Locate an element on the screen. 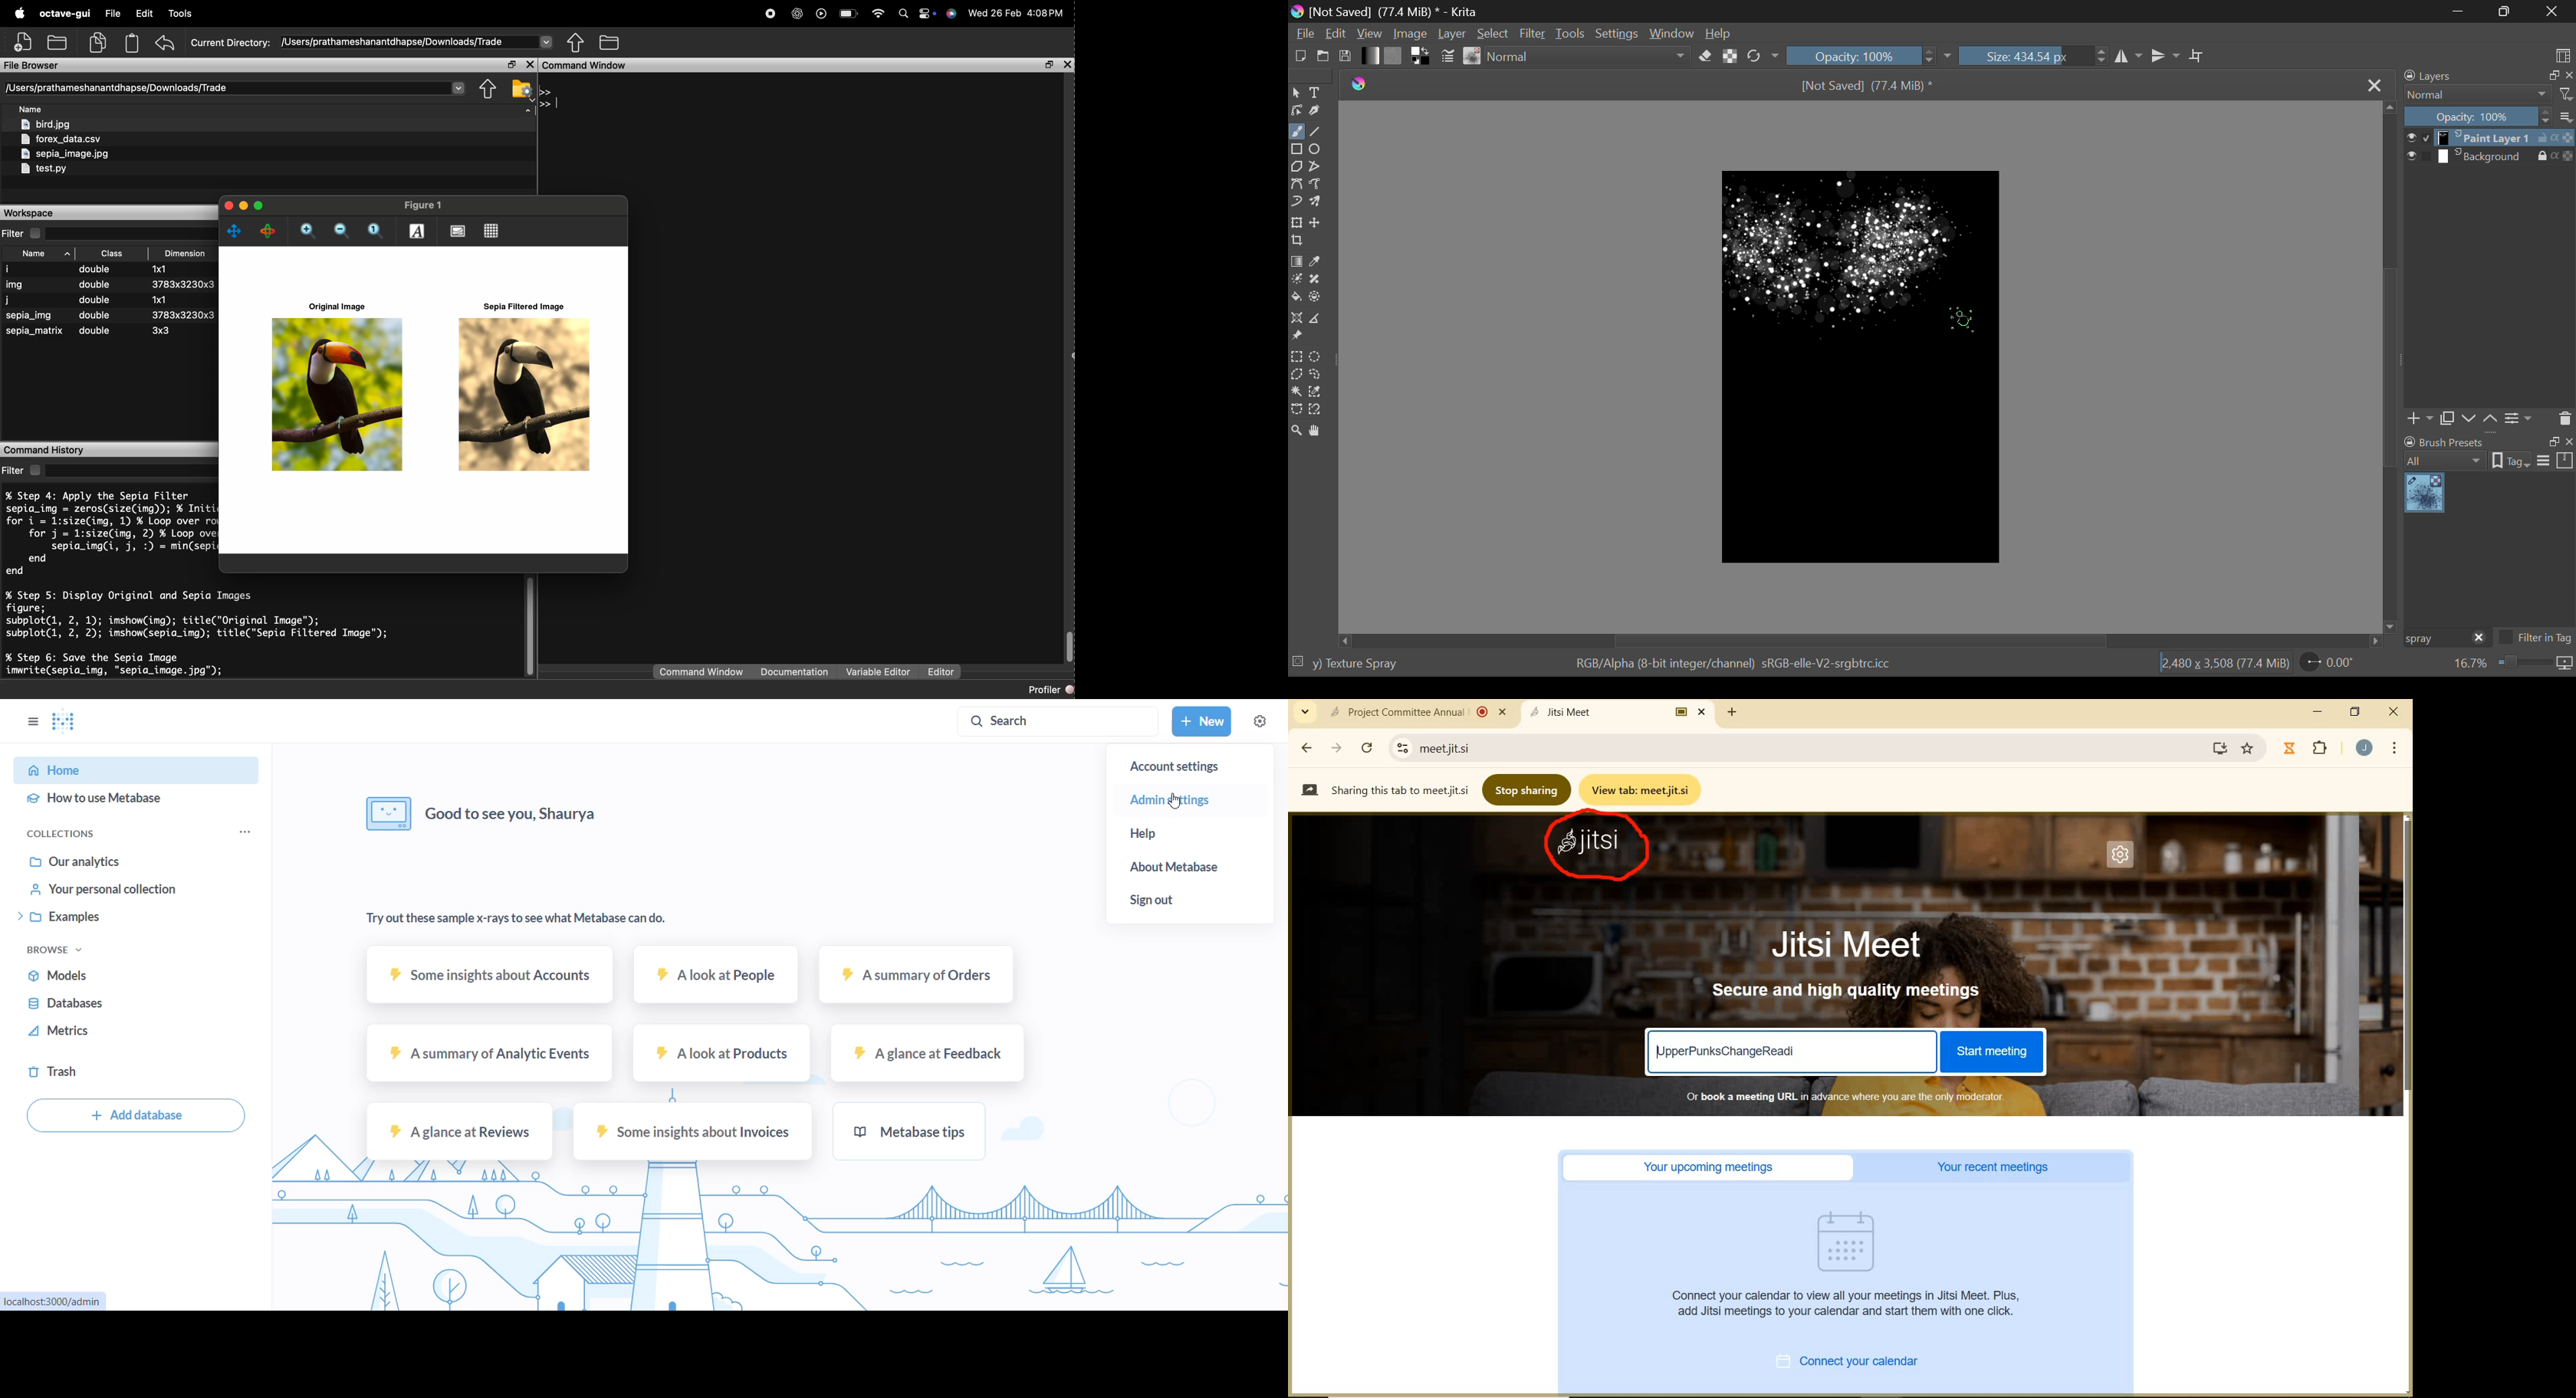 This screenshot has width=2576, height=1400. cursor is located at coordinates (1985, 1219).